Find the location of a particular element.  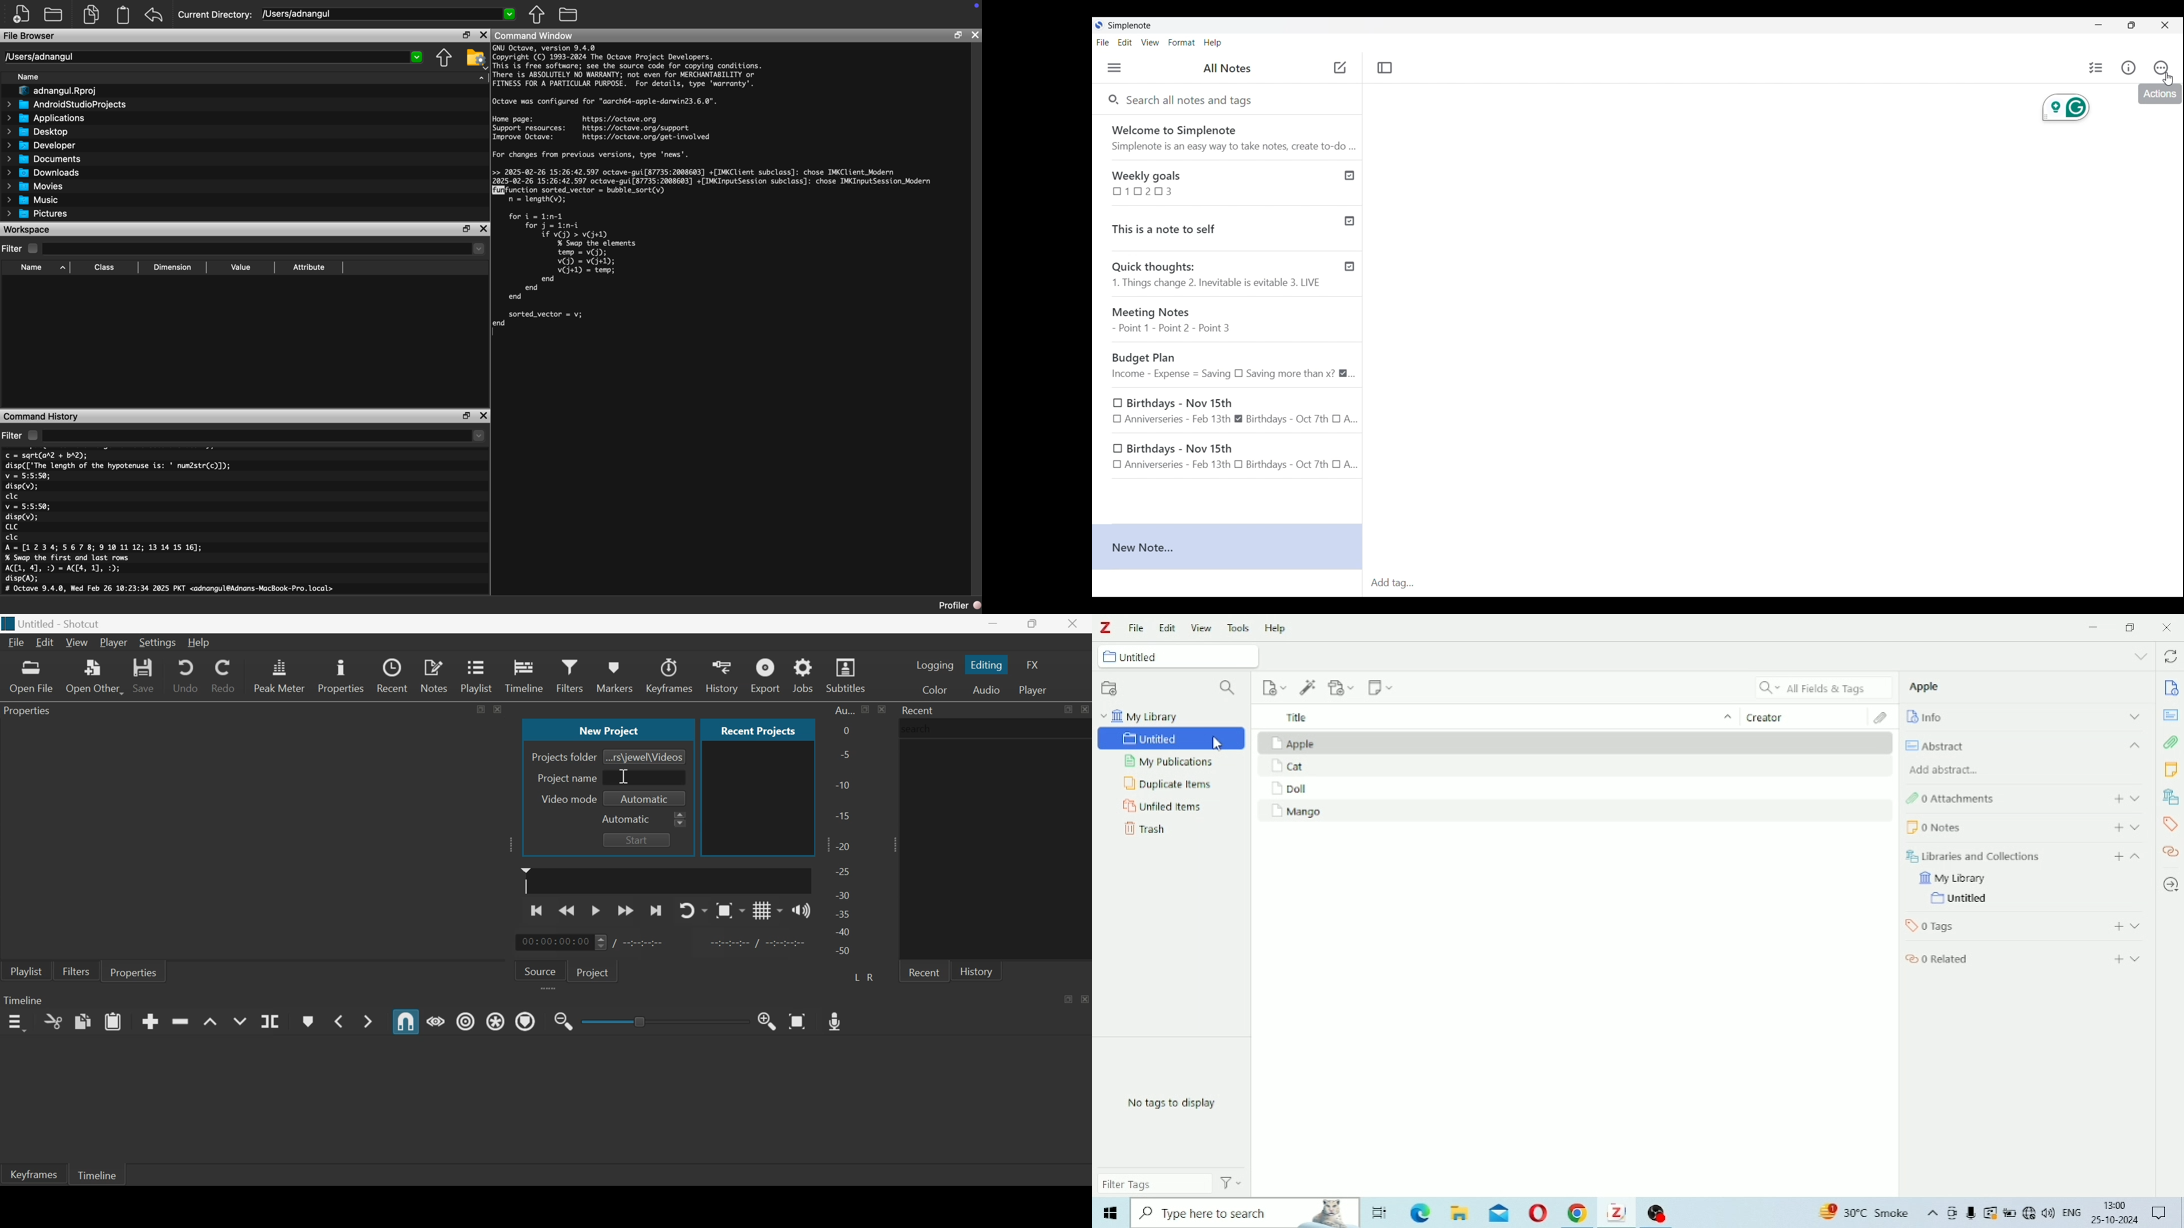

Movies is located at coordinates (35, 186).